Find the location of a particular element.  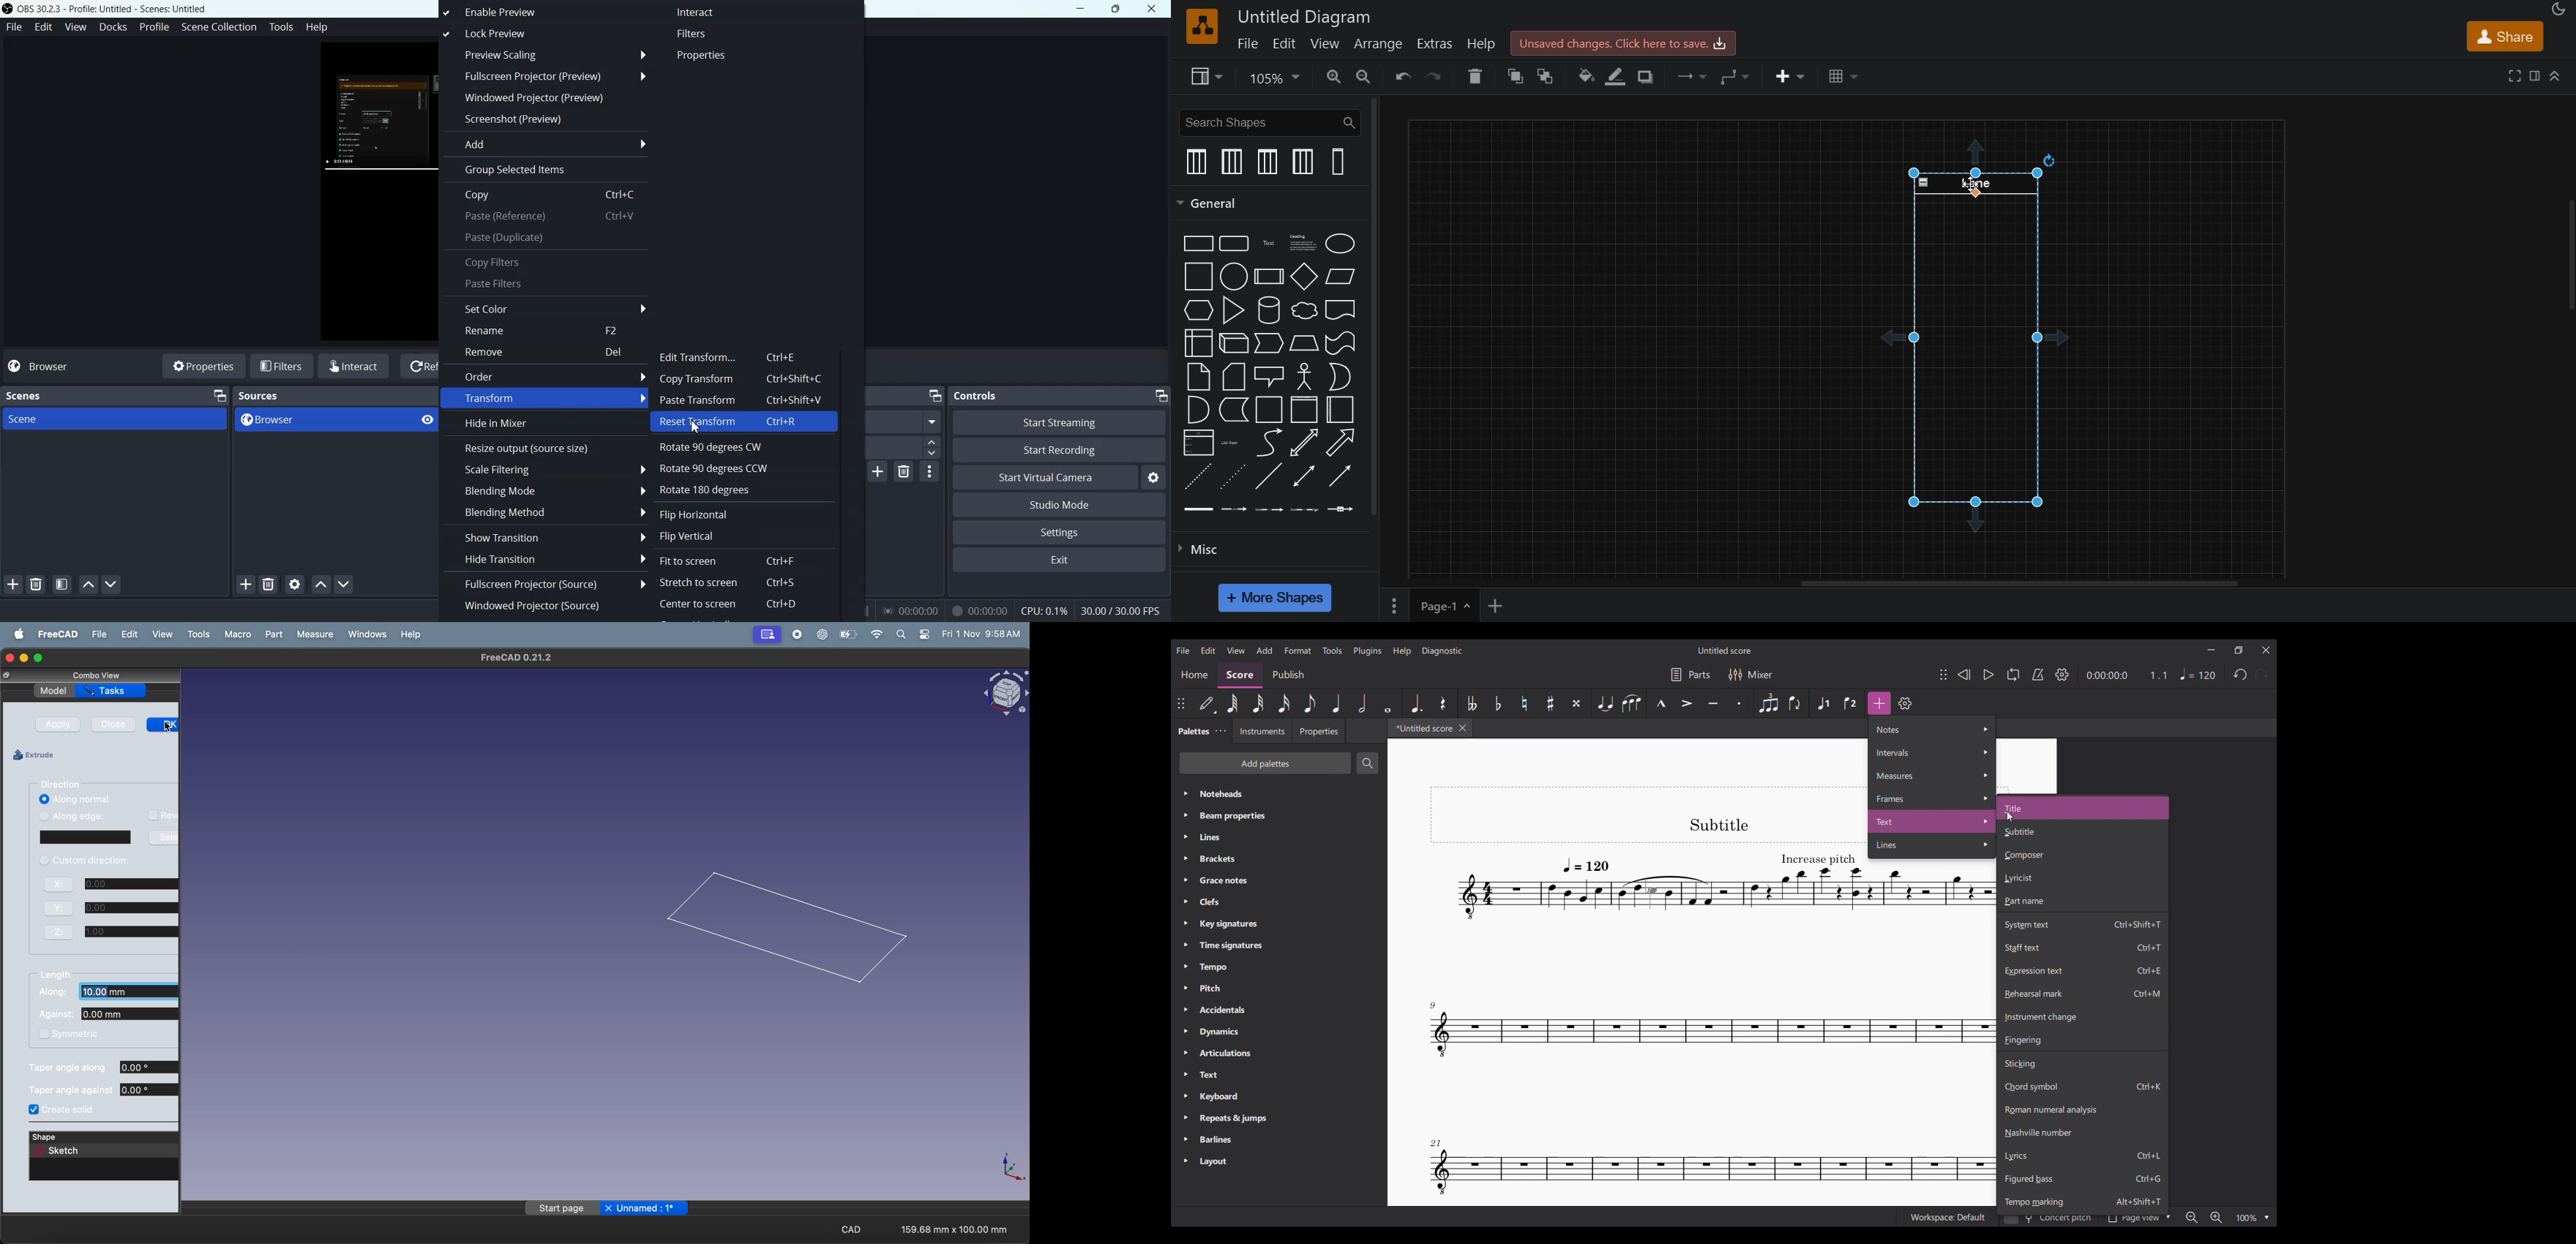

text with heading is located at coordinates (1300, 242).